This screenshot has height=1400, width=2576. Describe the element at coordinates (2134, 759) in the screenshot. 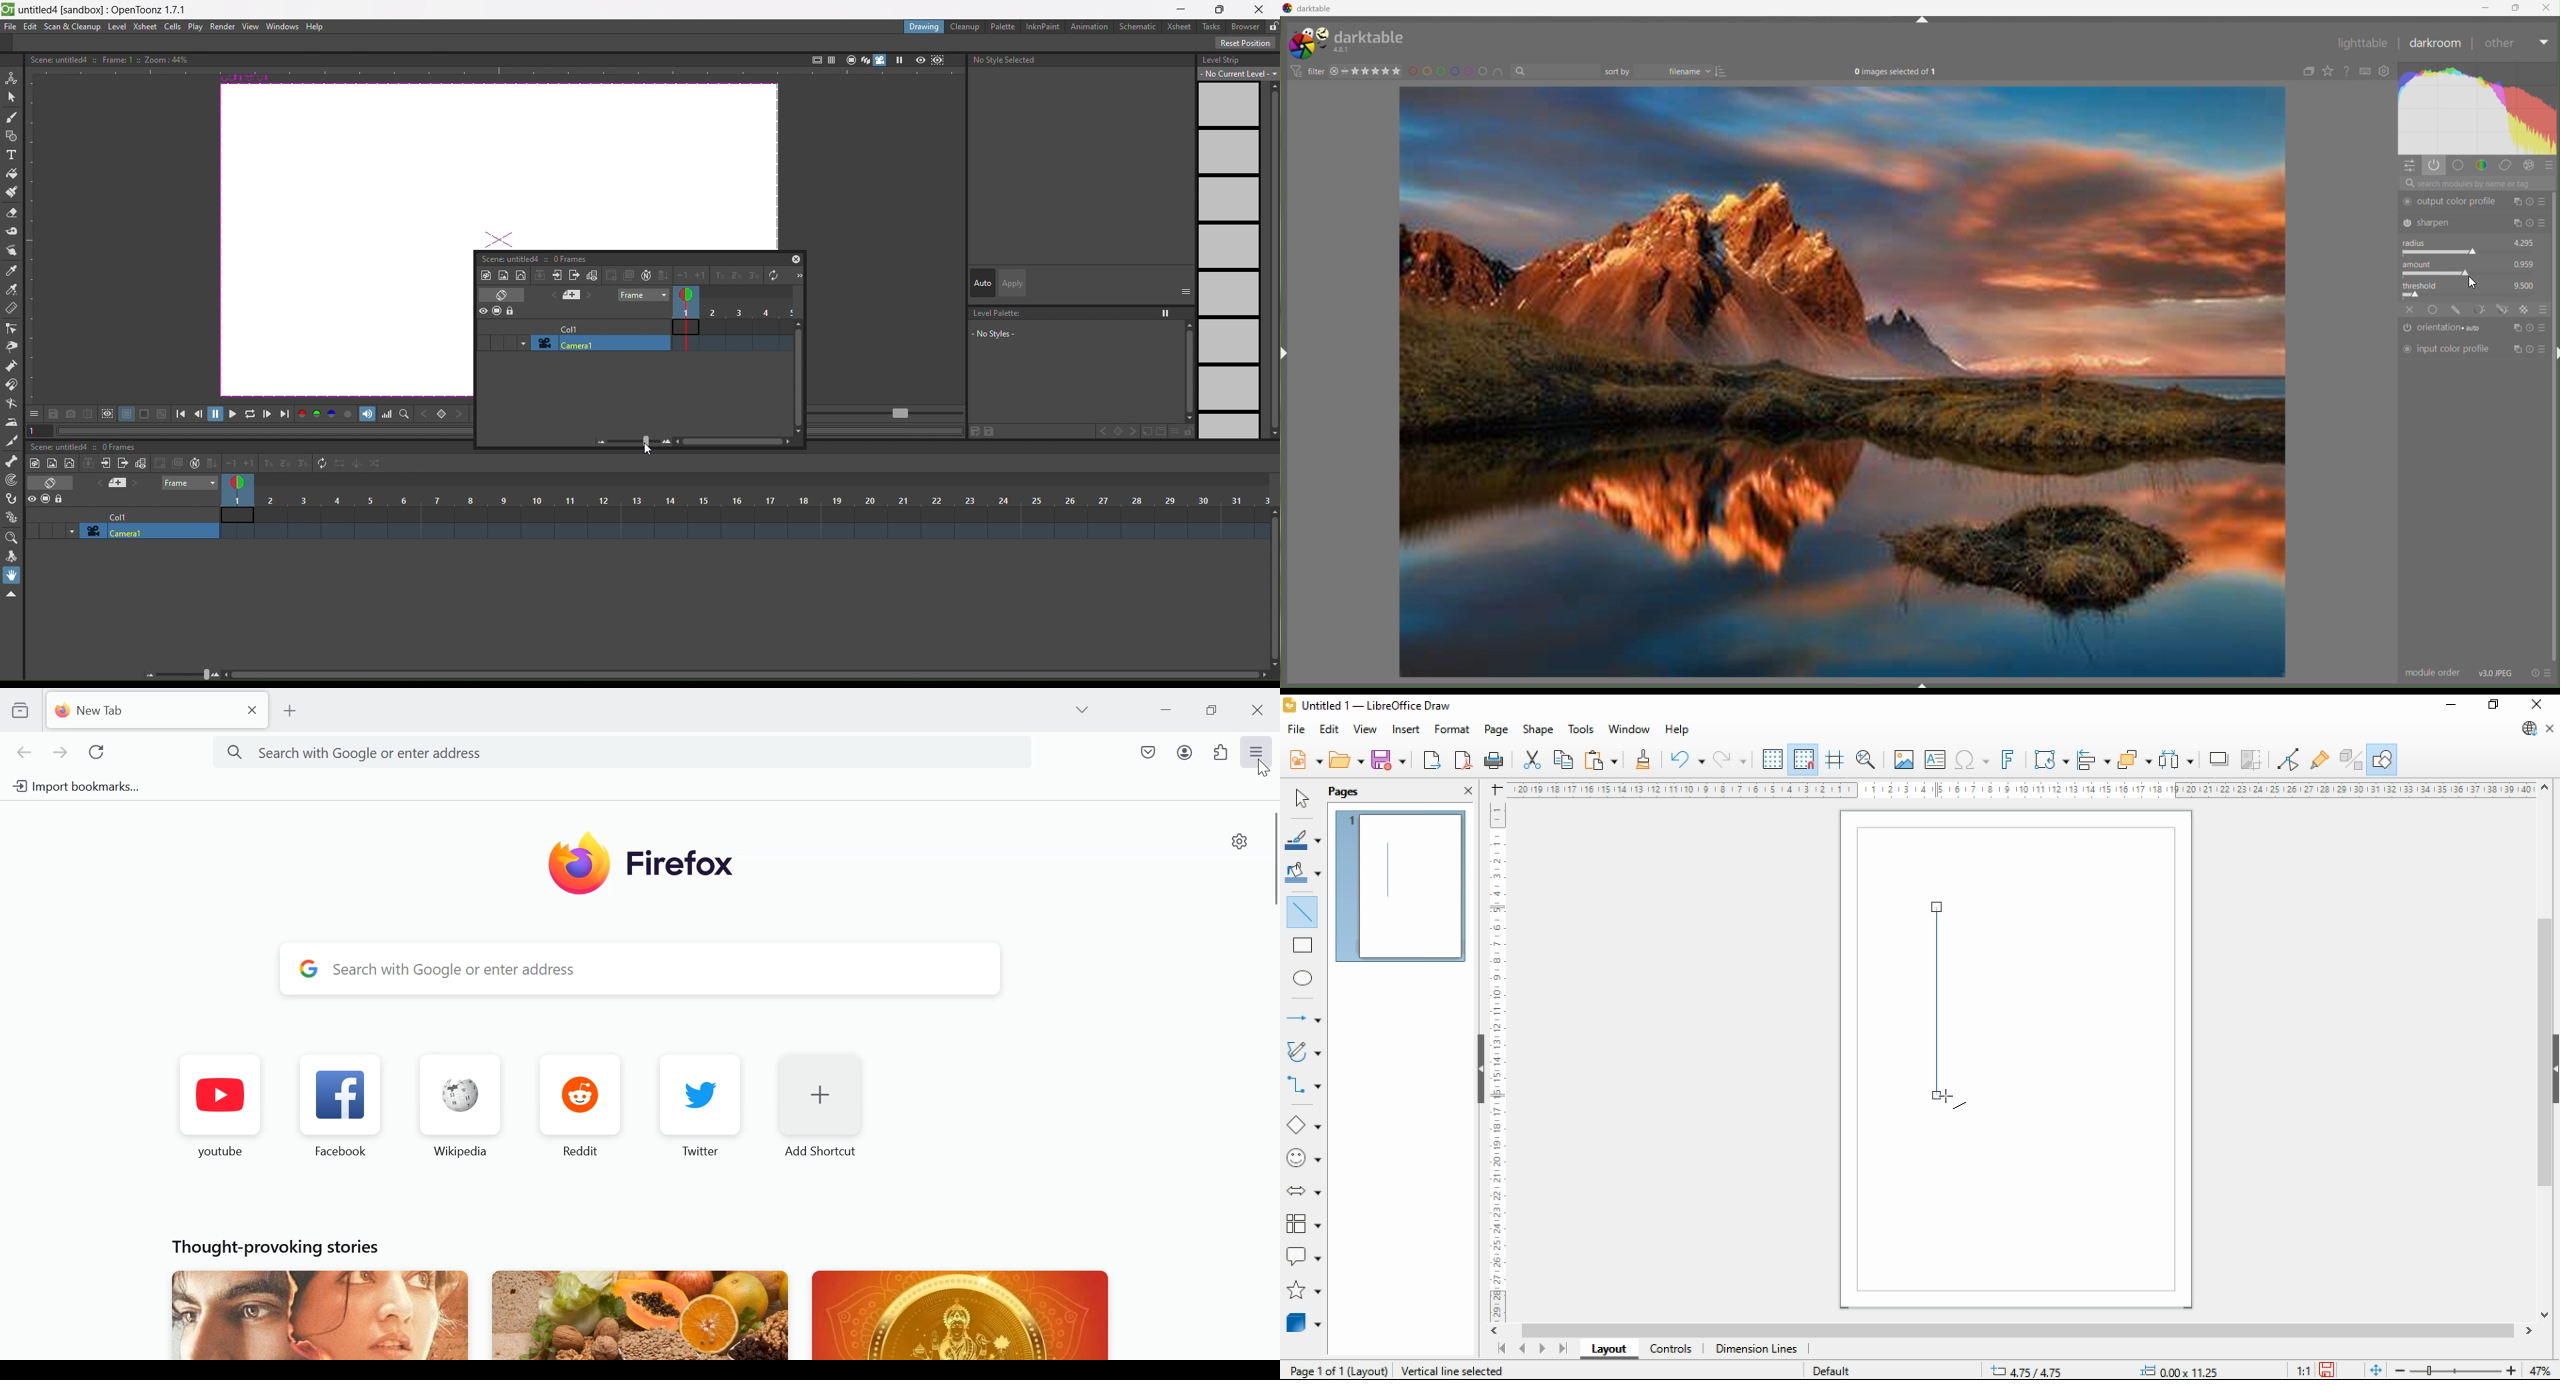

I see `arrange` at that location.